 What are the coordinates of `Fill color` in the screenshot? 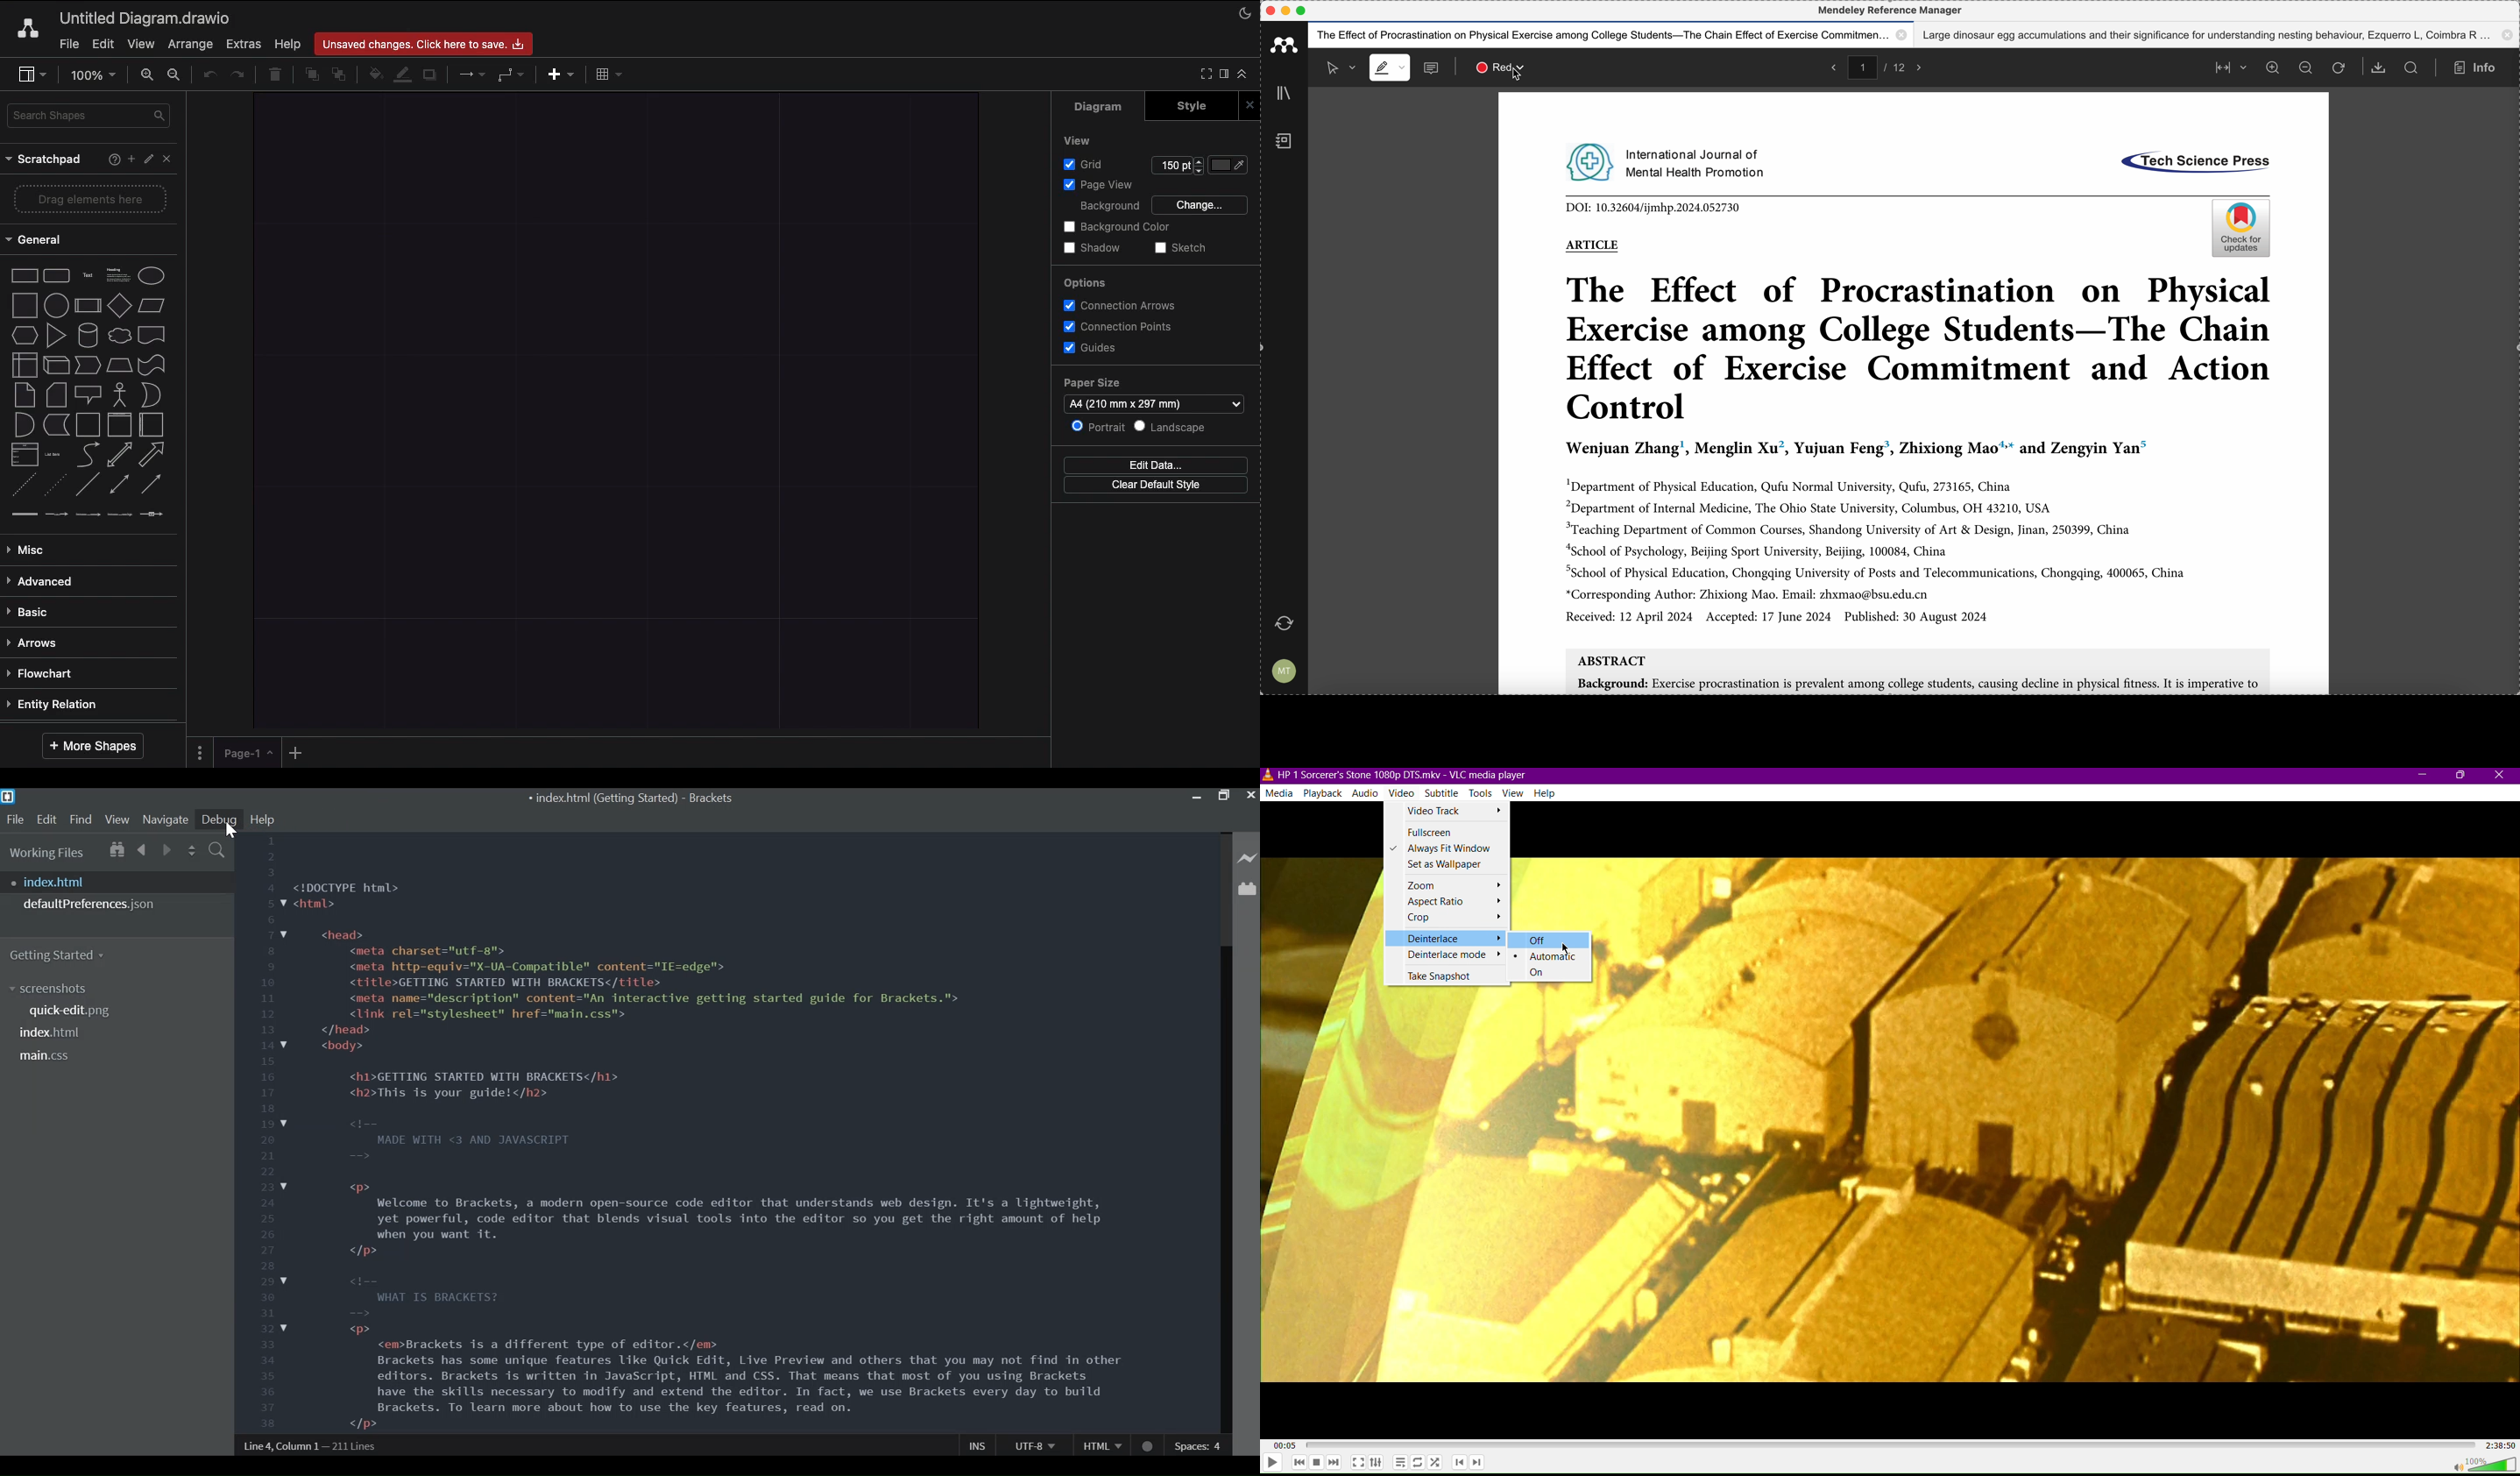 It's located at (372, 73).